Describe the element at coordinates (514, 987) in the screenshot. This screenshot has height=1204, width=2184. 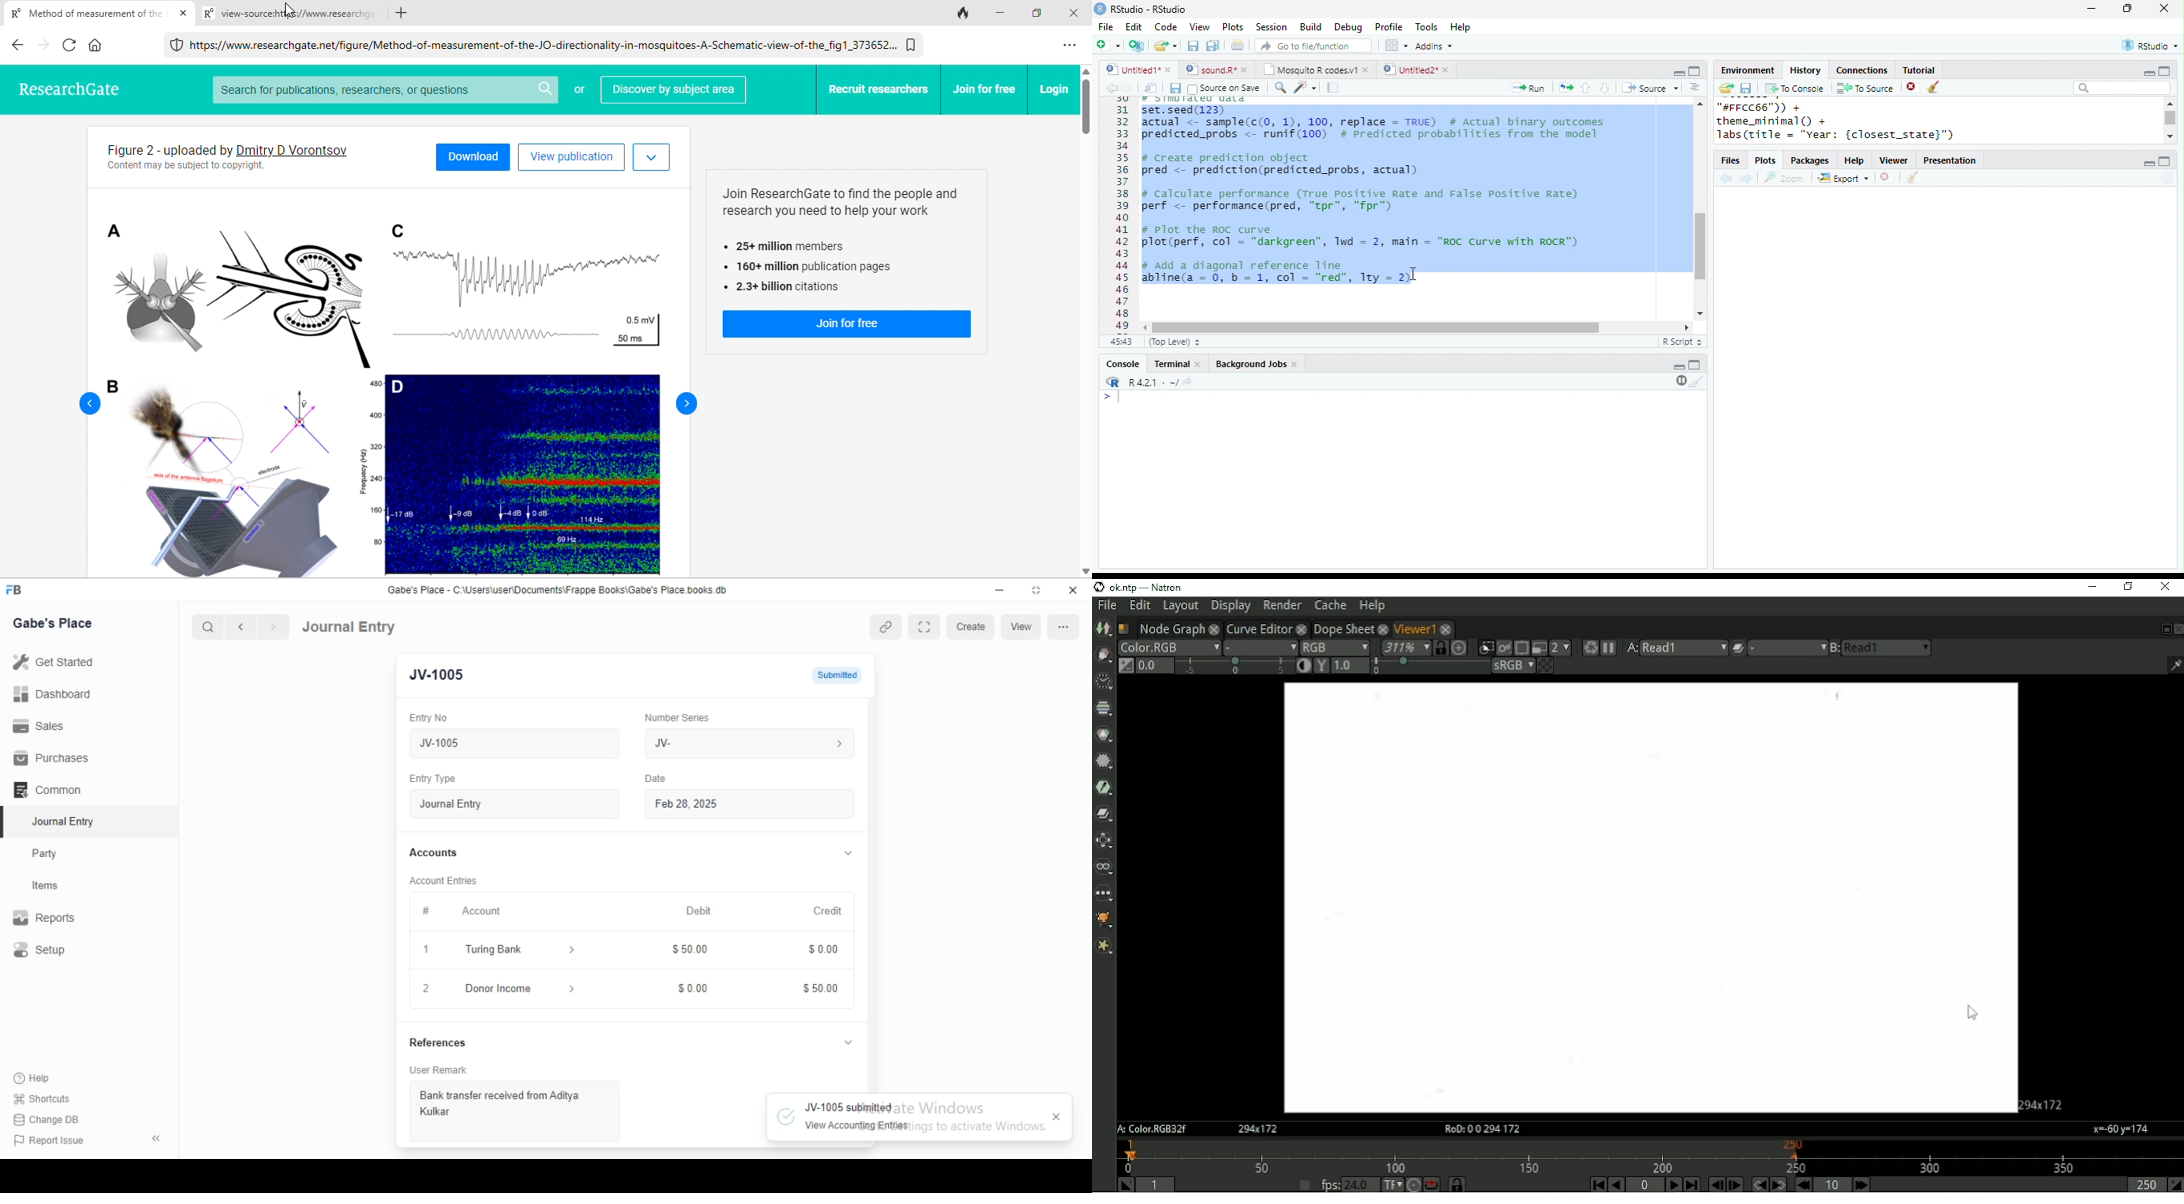
I see `donor income` at that location.